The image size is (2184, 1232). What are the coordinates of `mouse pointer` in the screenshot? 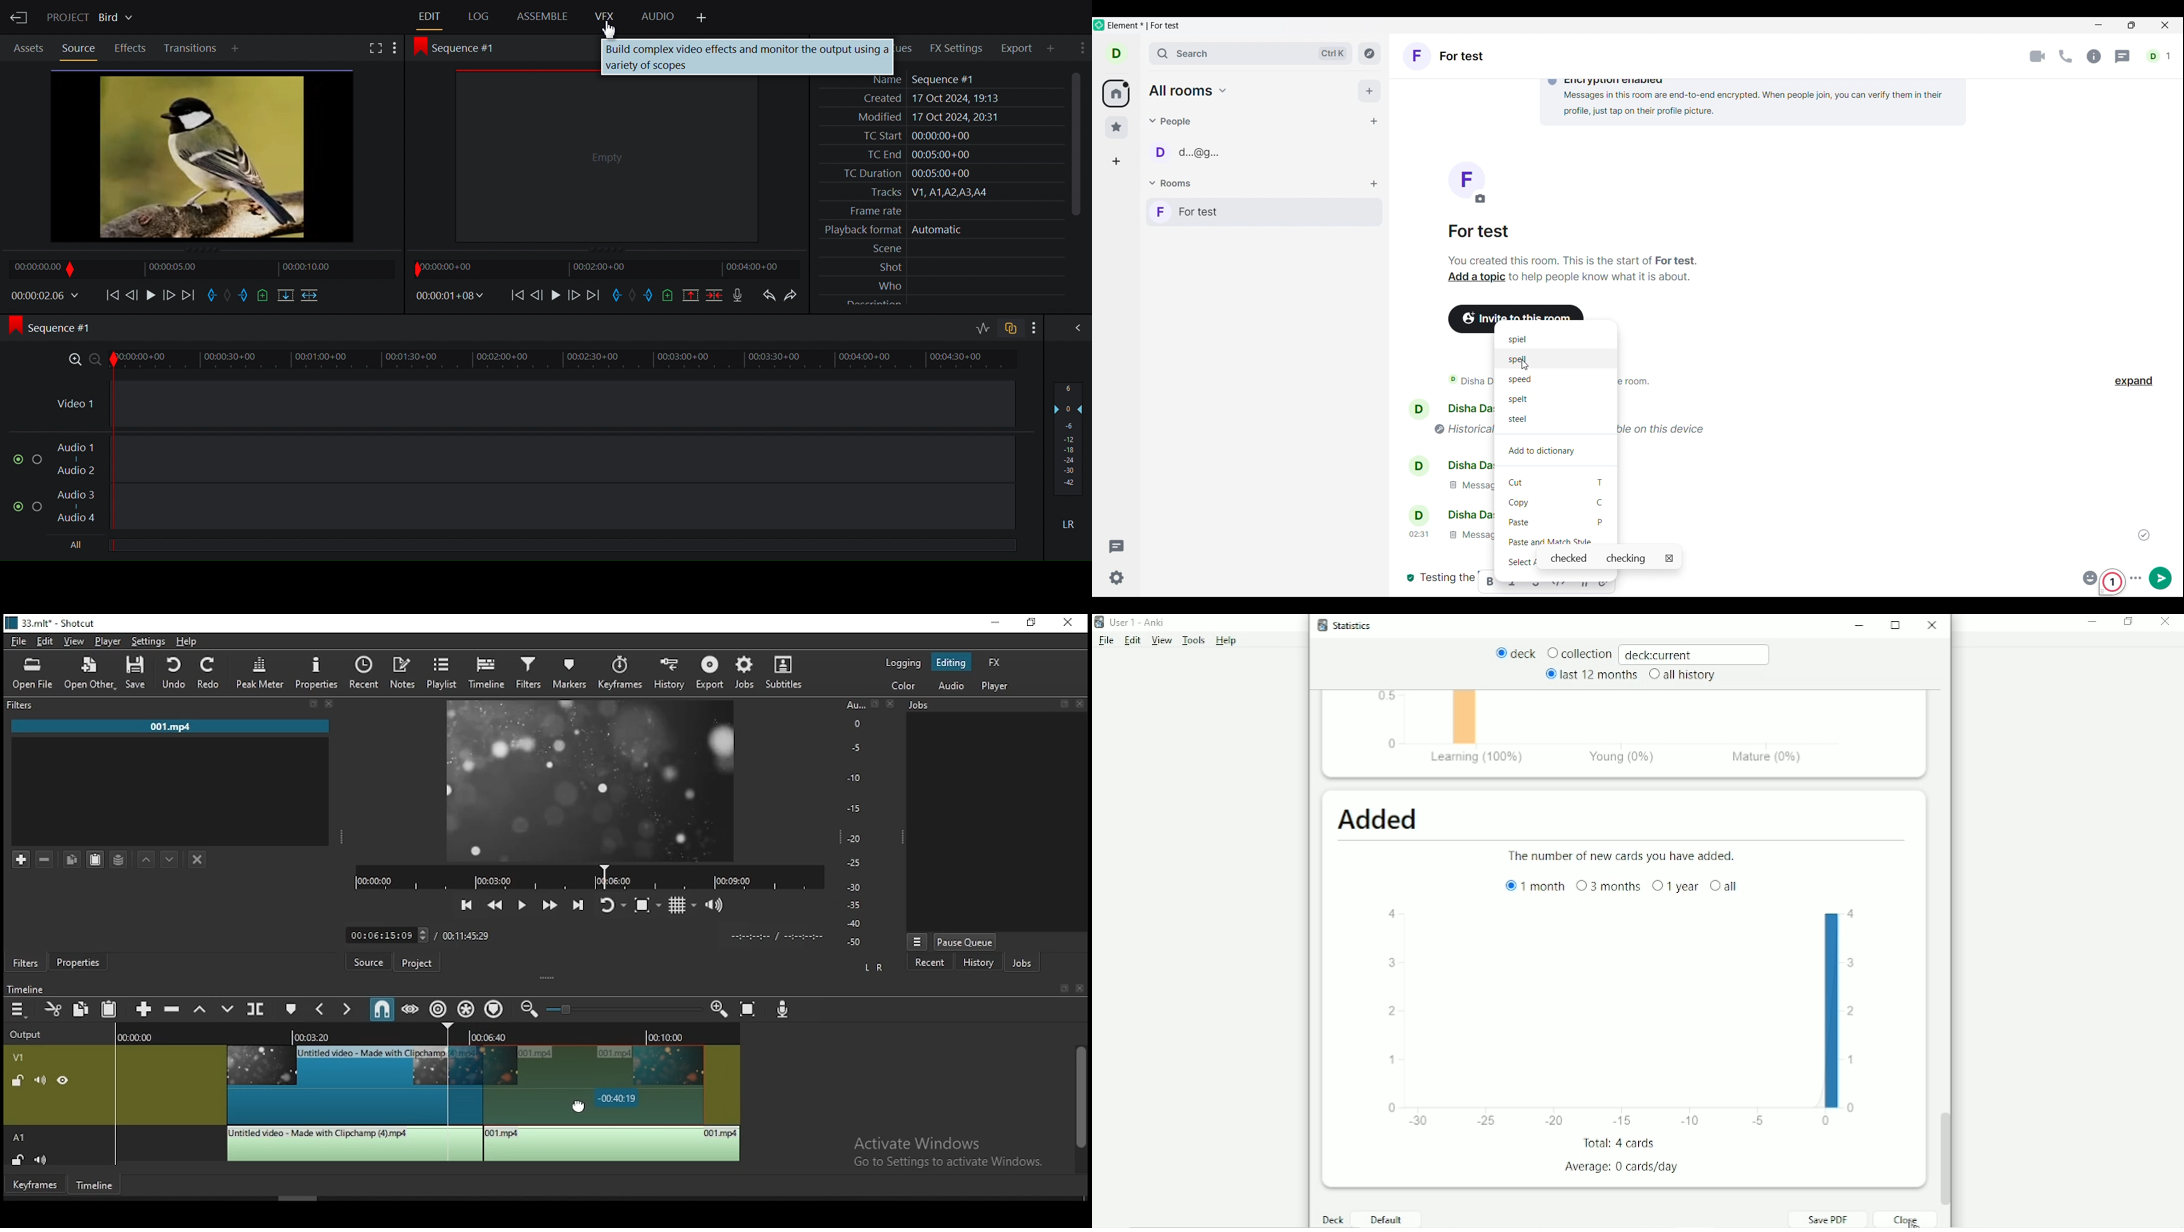 It's located at (580, 1105).